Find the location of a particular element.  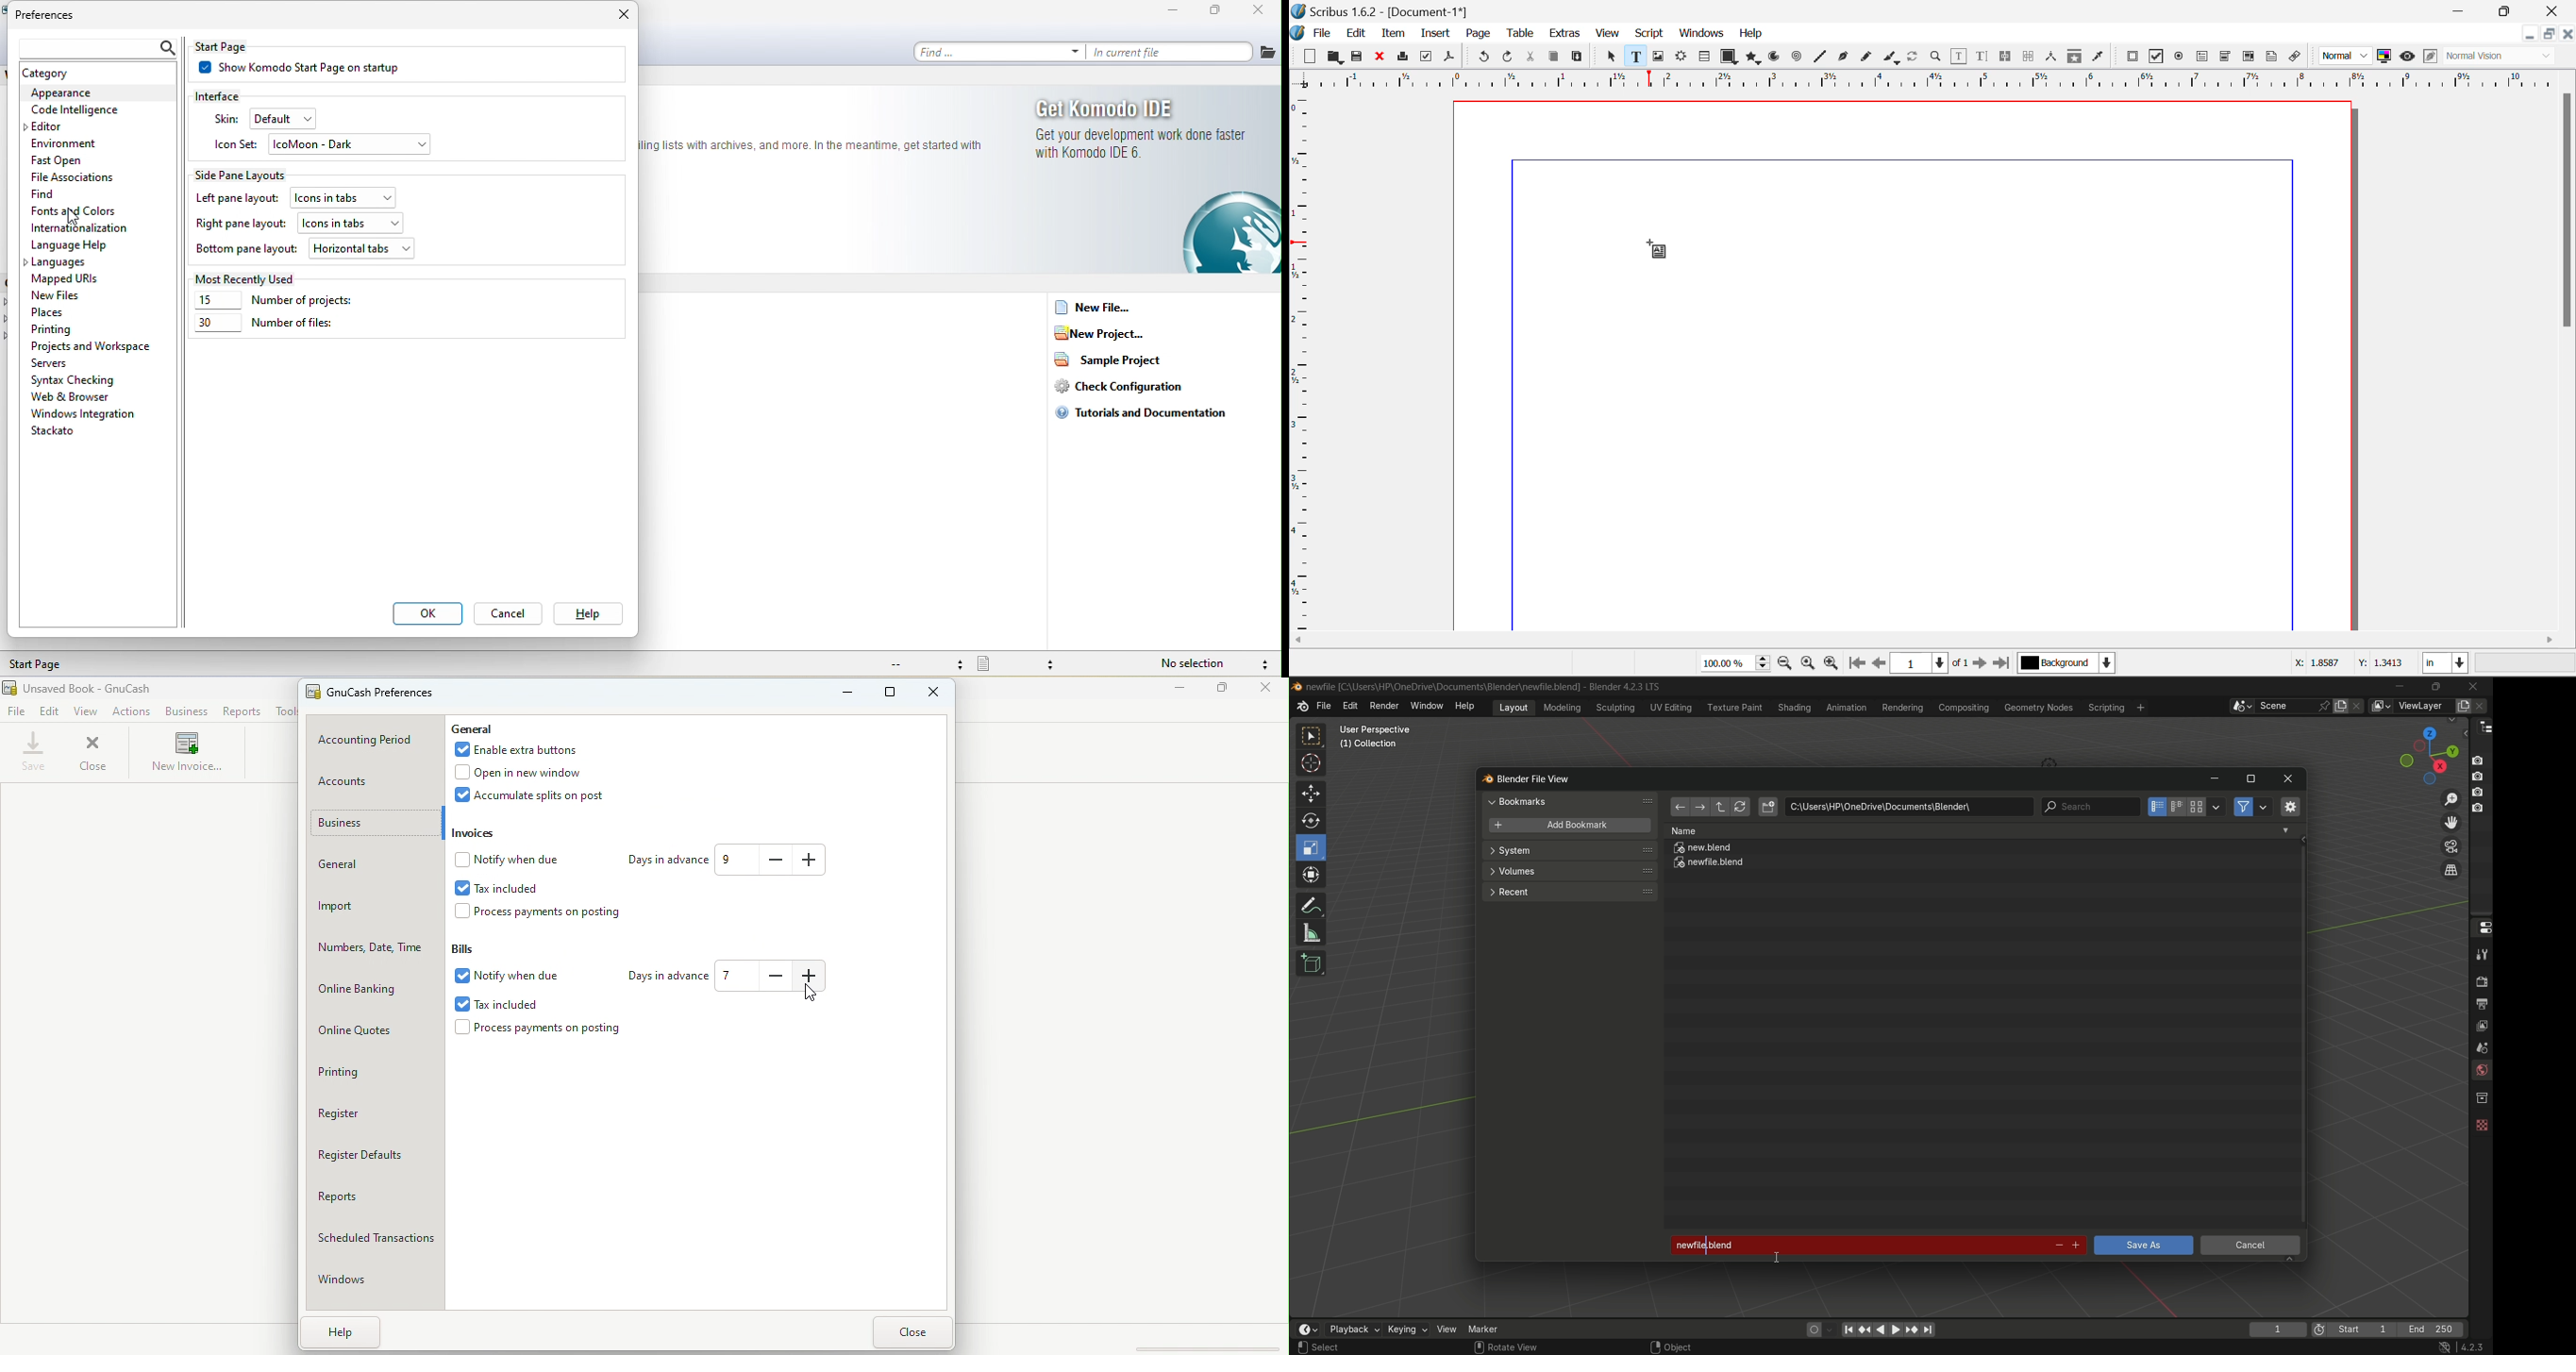

Days in advance is located at coordinates (666, 862).